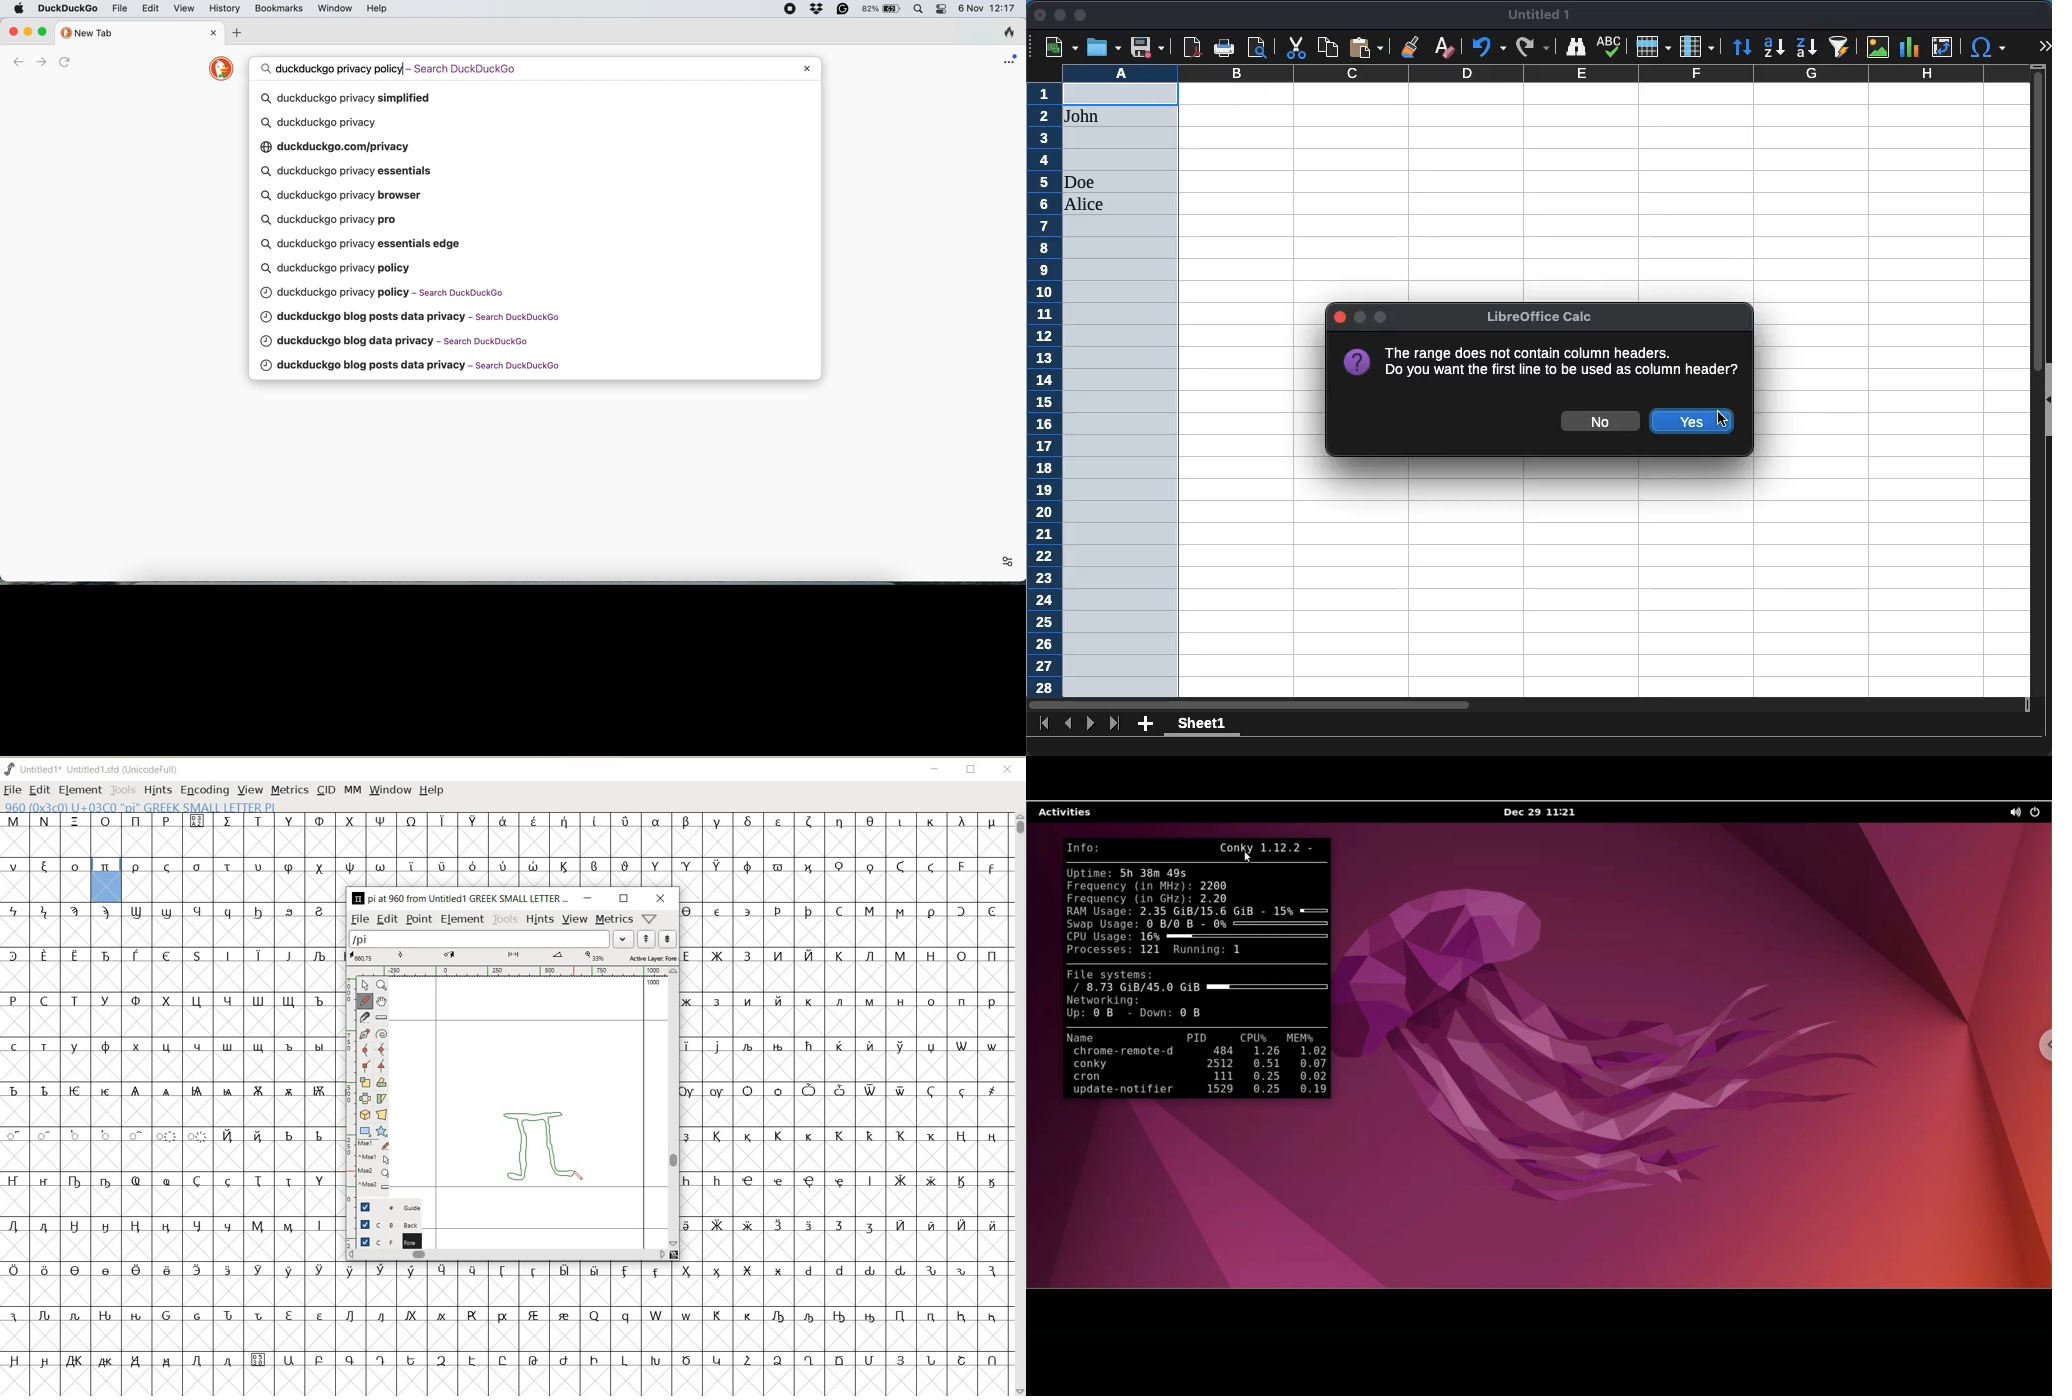 This screenshot has height=1400, width=2072. I want to click on add a curve point, so click(364, 1049).